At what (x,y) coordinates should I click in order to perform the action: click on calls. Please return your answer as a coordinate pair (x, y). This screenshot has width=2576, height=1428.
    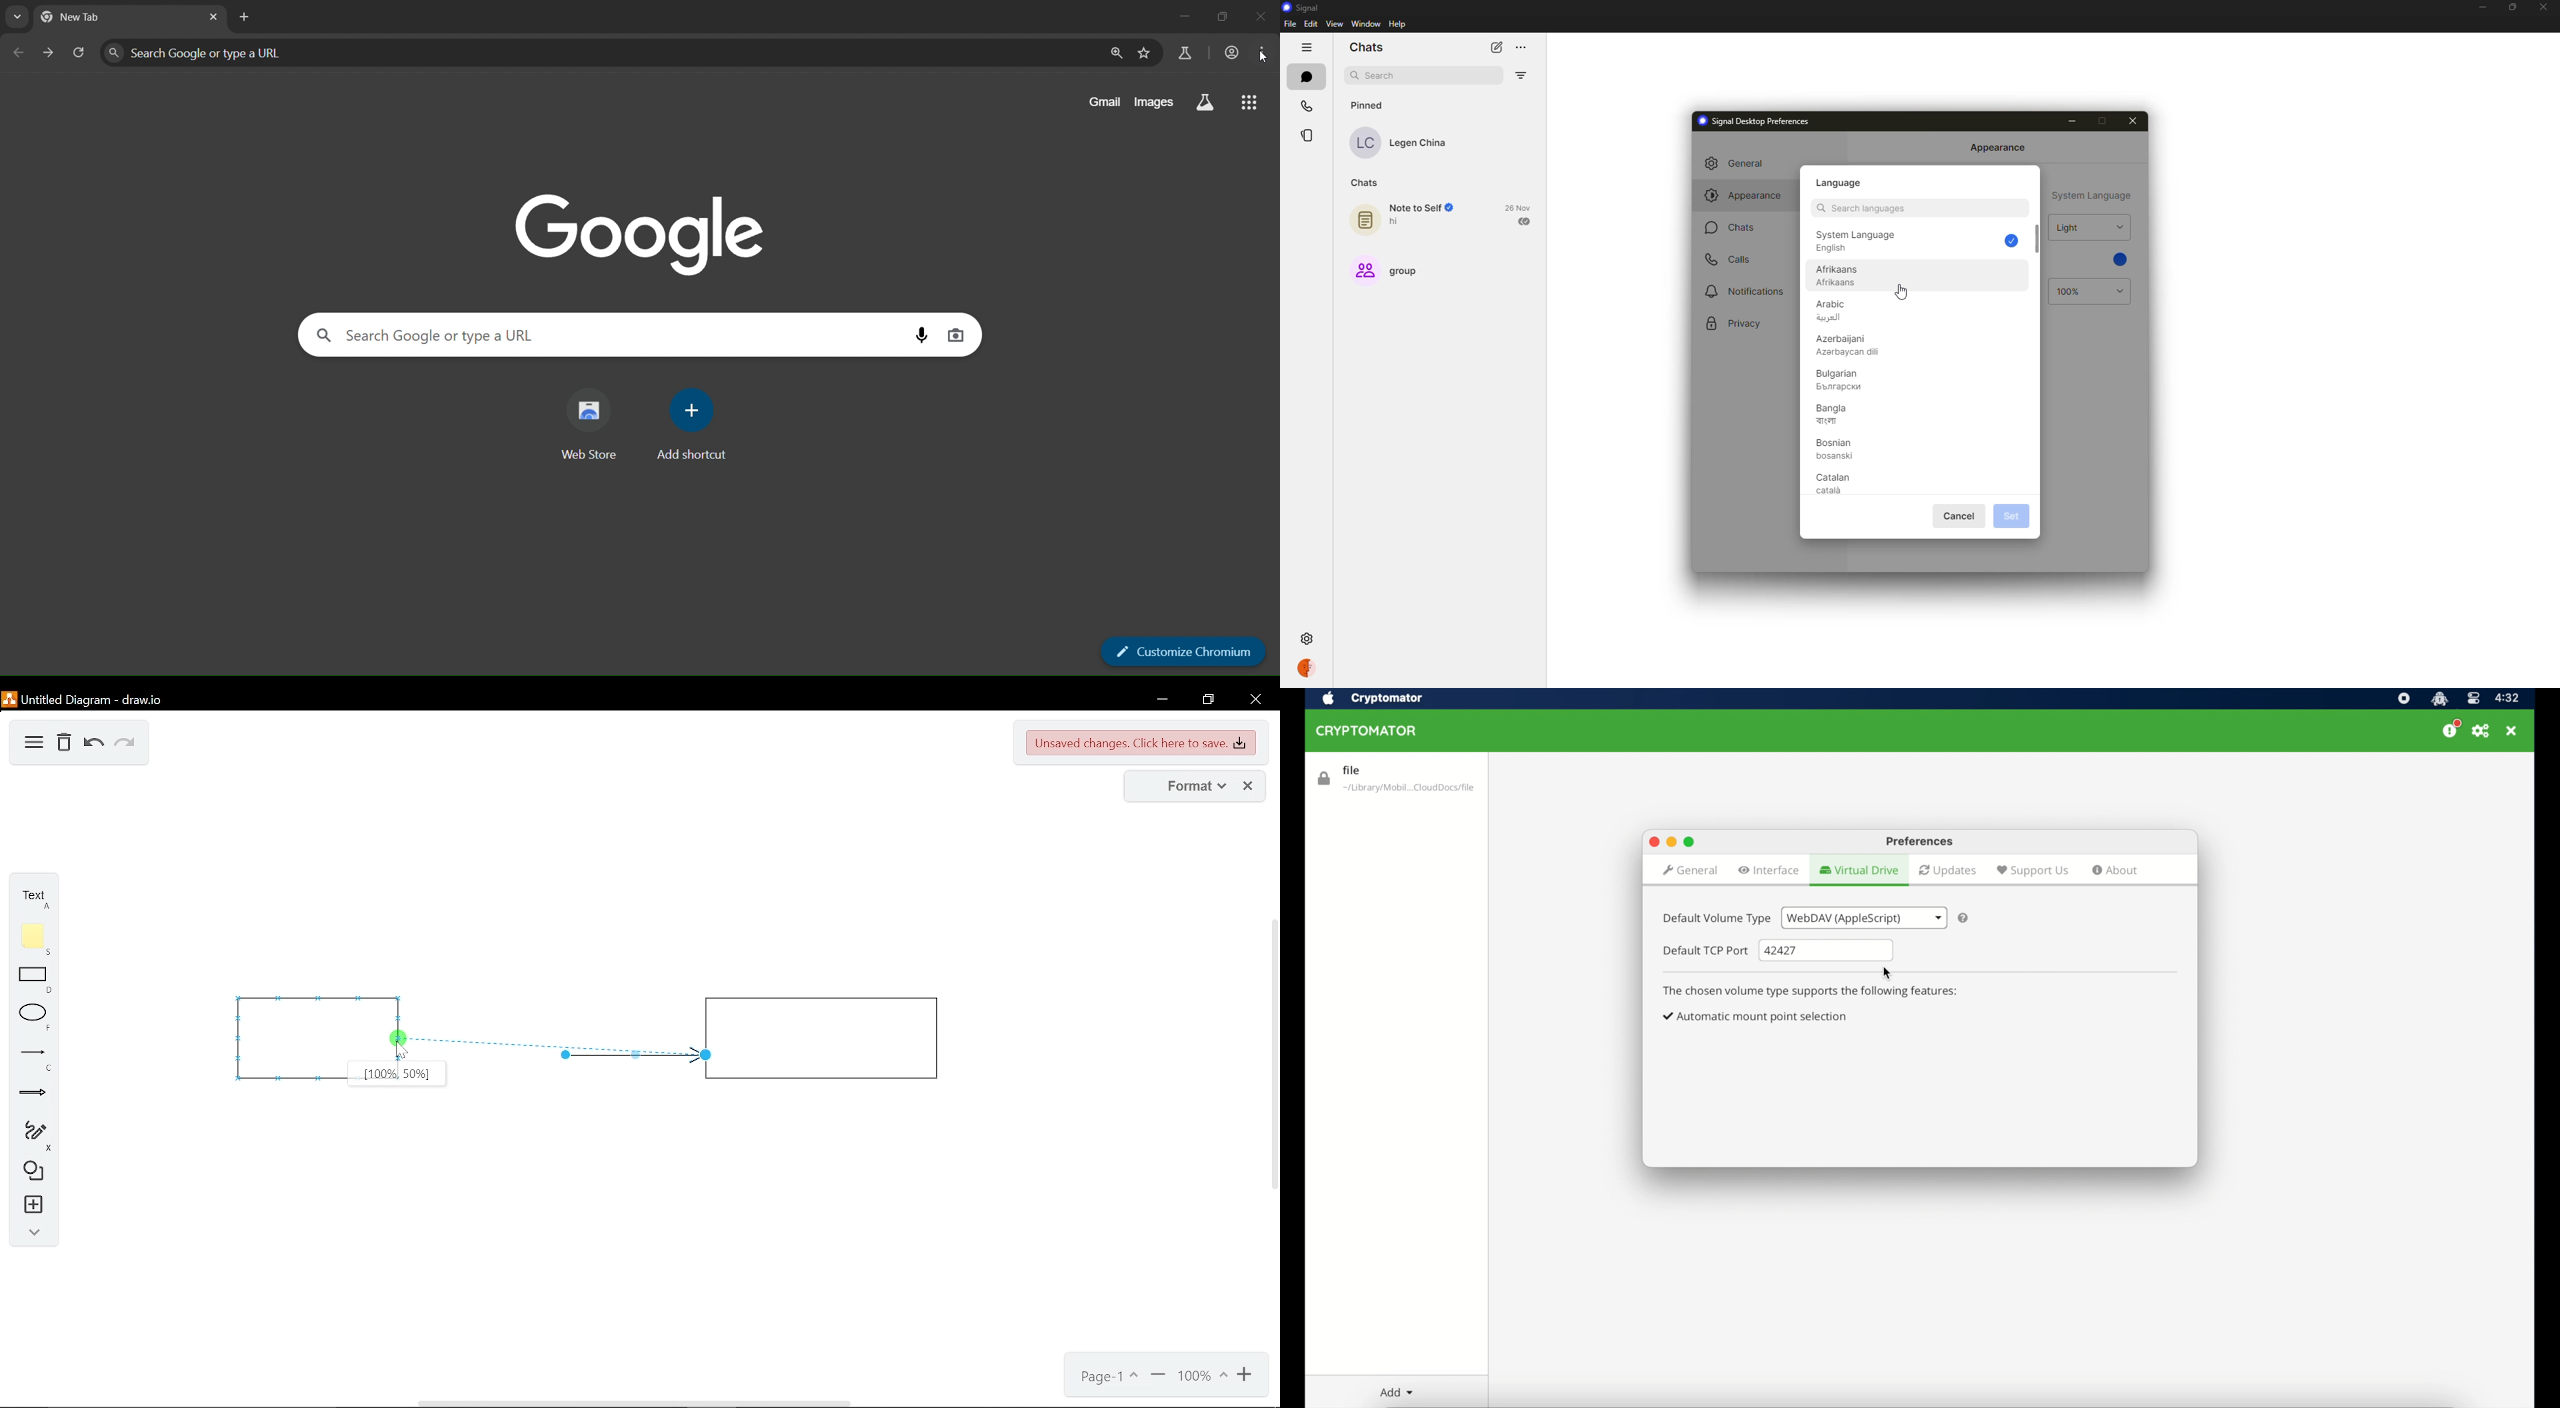
    Looking at the image, I should click on (1734, 259).